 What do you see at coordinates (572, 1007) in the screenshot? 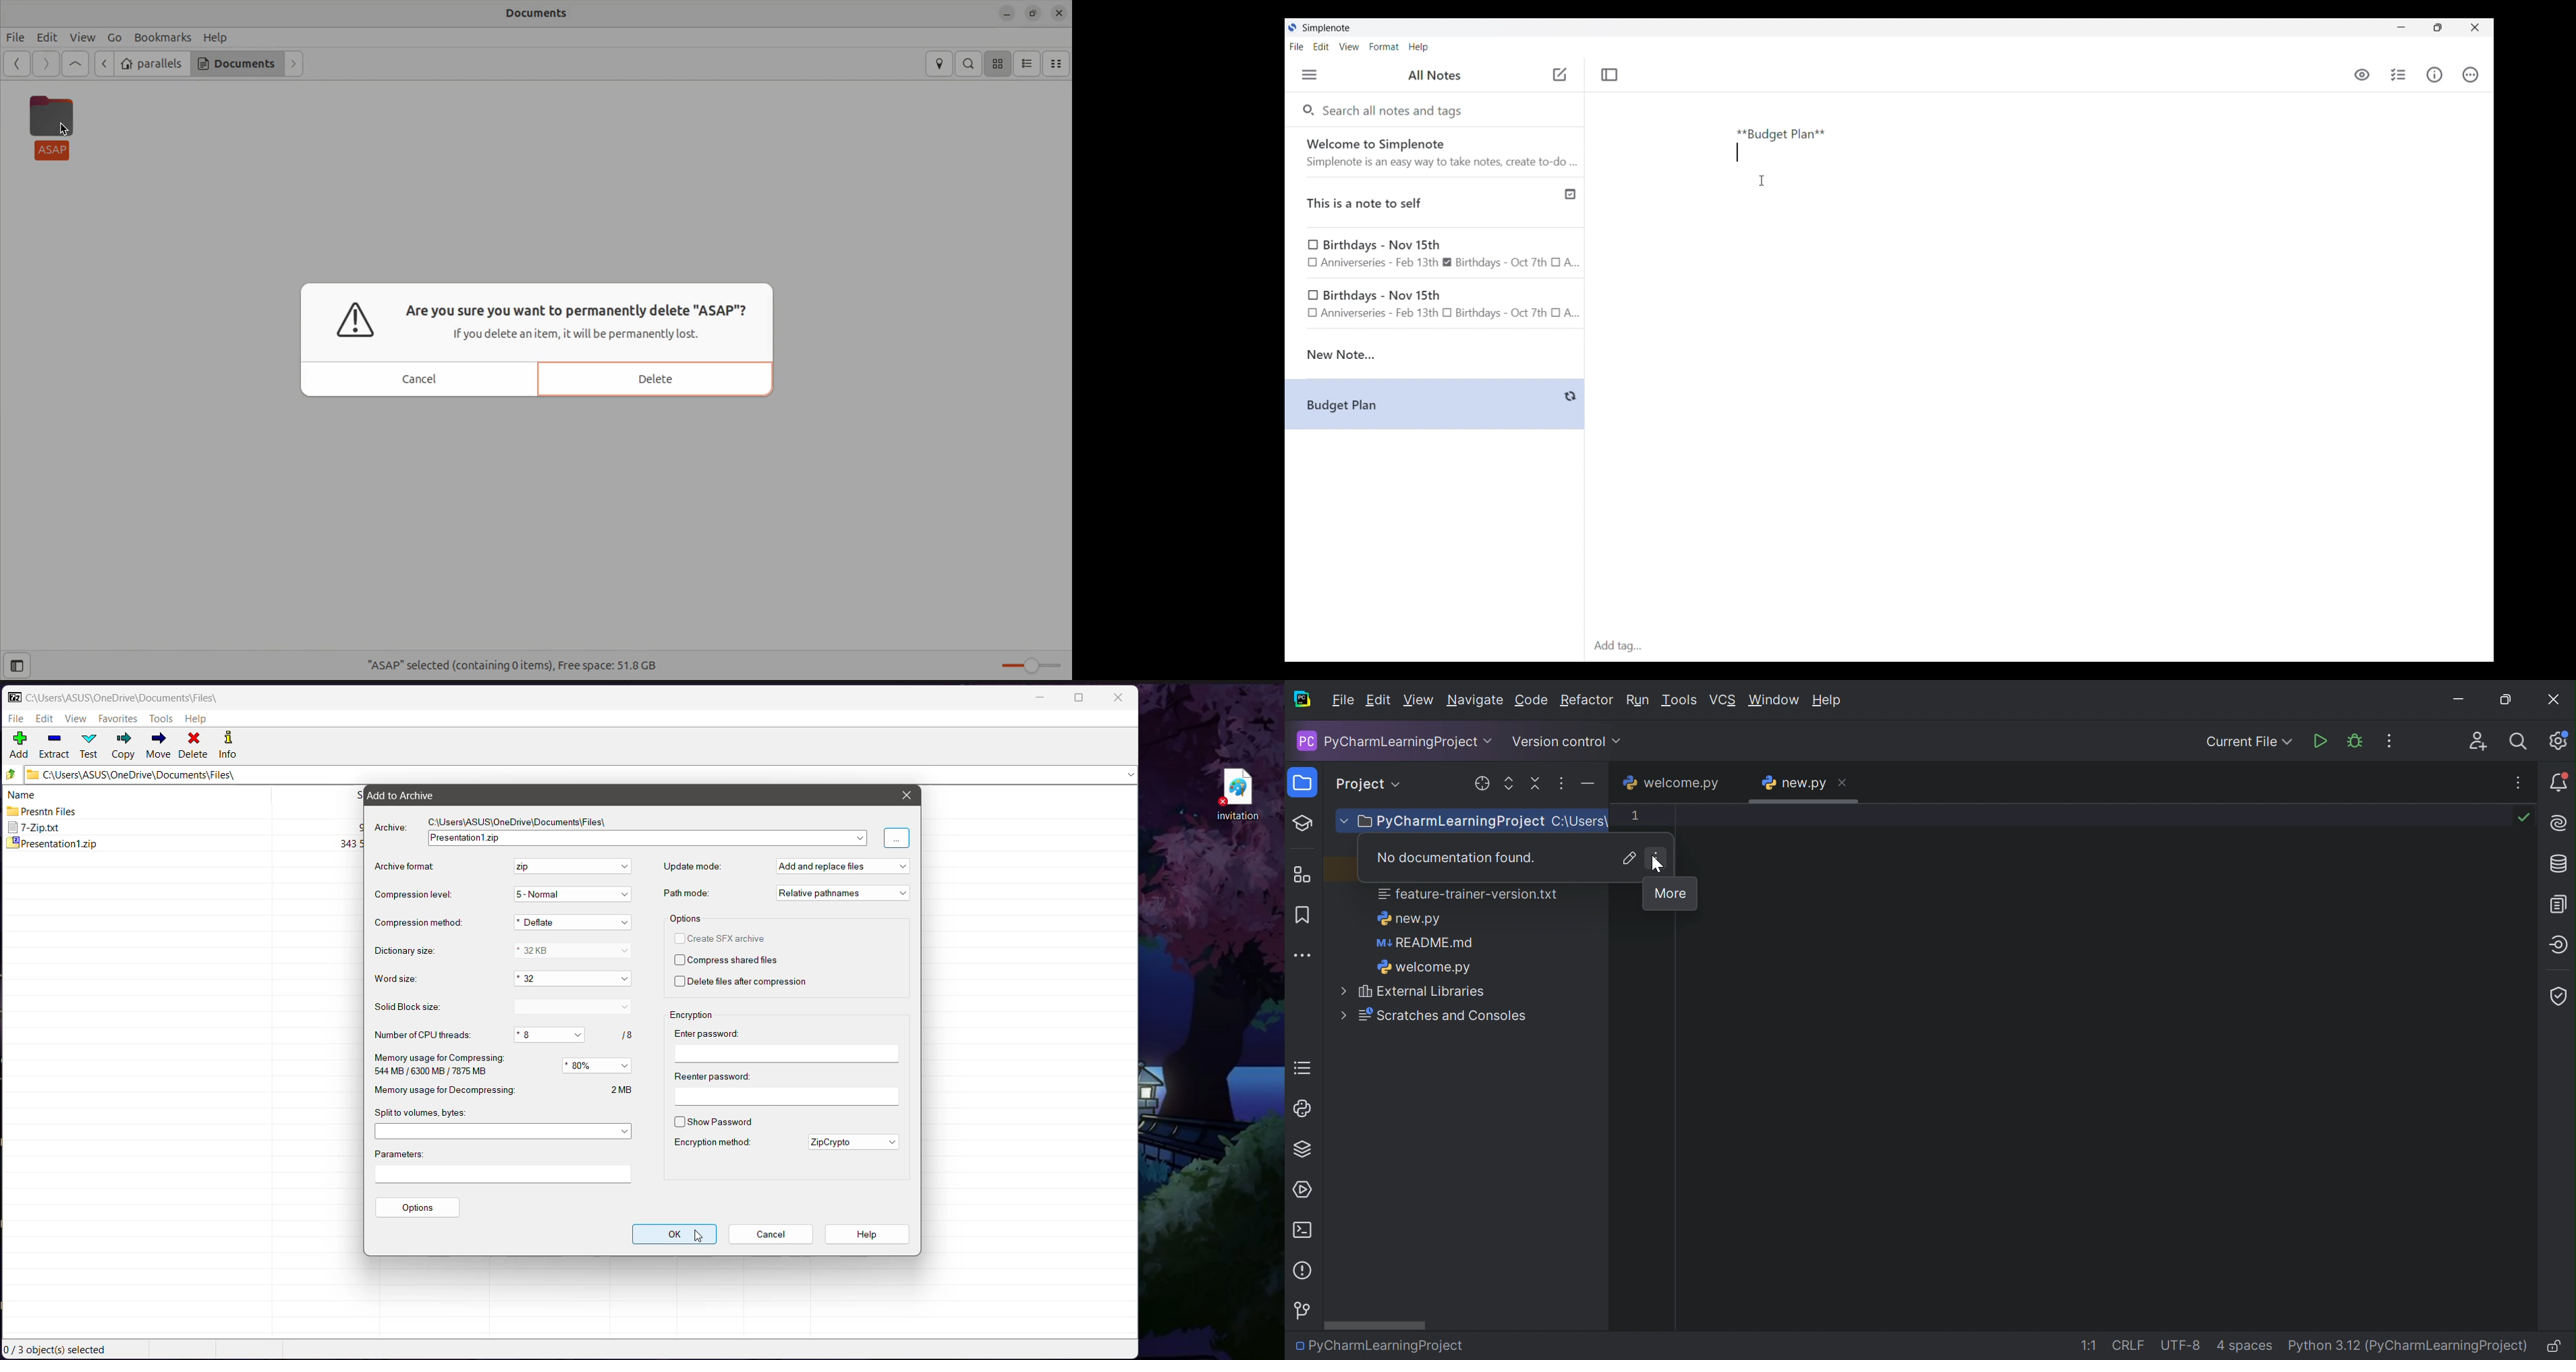
I see `Set the Solid Block size` at bounding box center [572, 1007].